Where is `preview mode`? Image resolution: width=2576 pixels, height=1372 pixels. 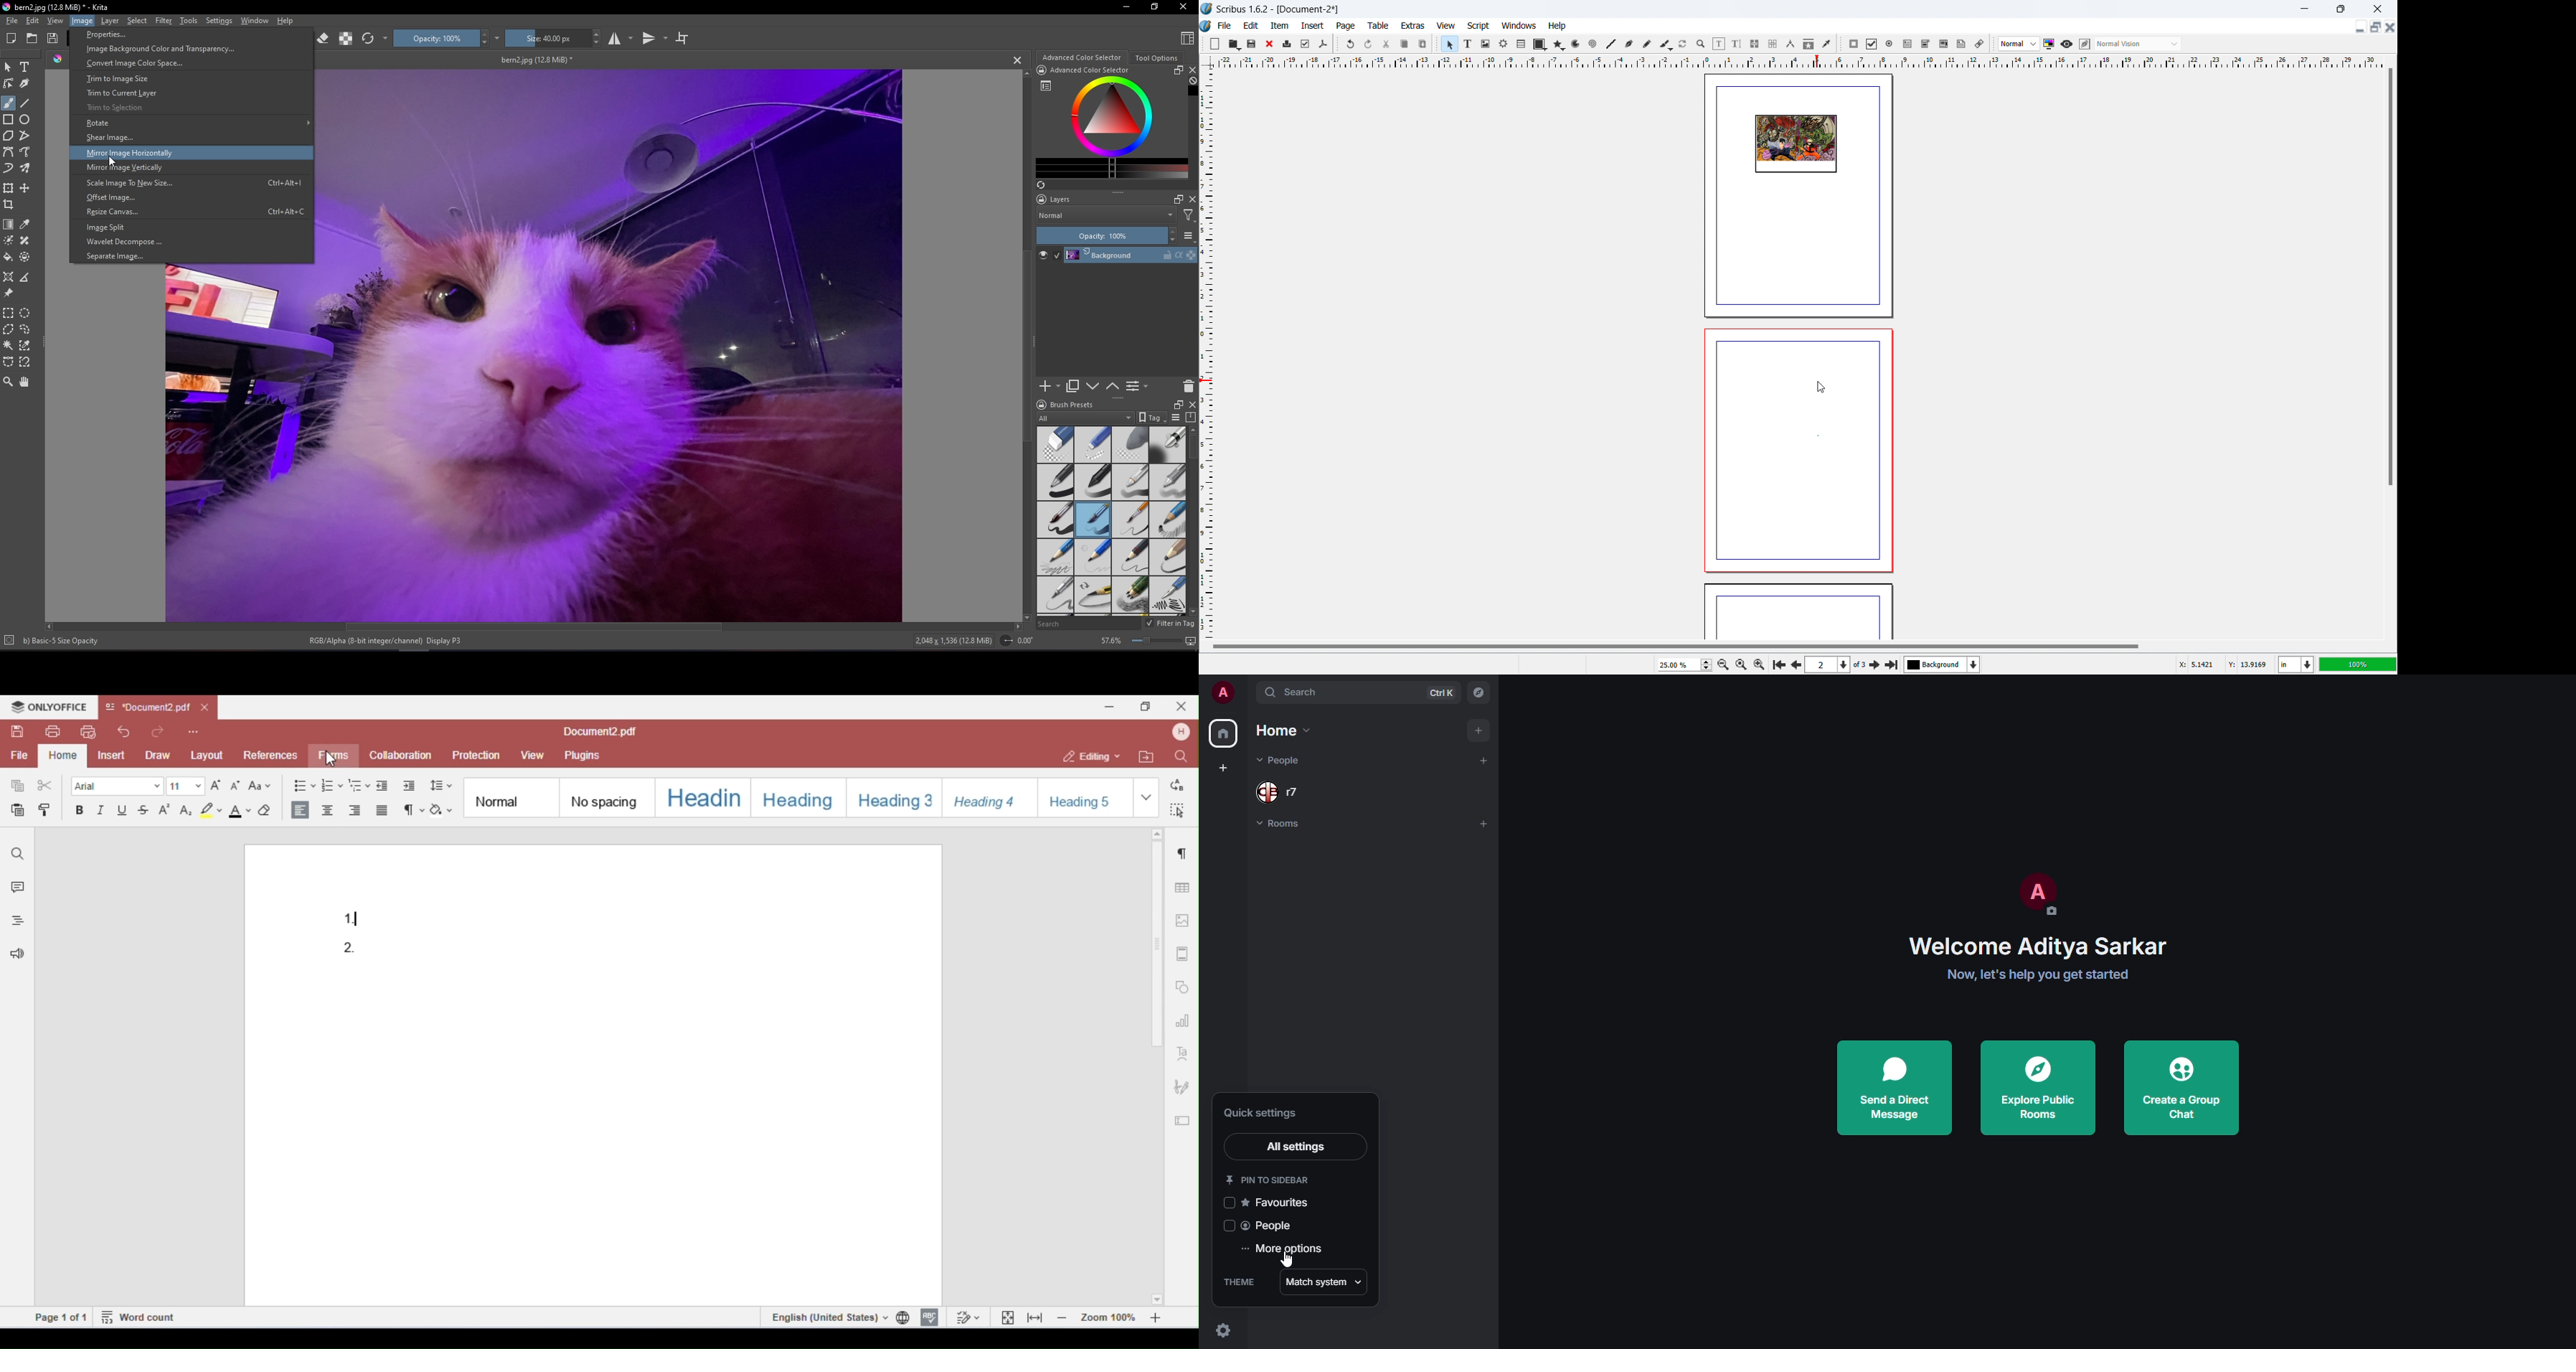 preview mode is located at coordinates (2067, 44).